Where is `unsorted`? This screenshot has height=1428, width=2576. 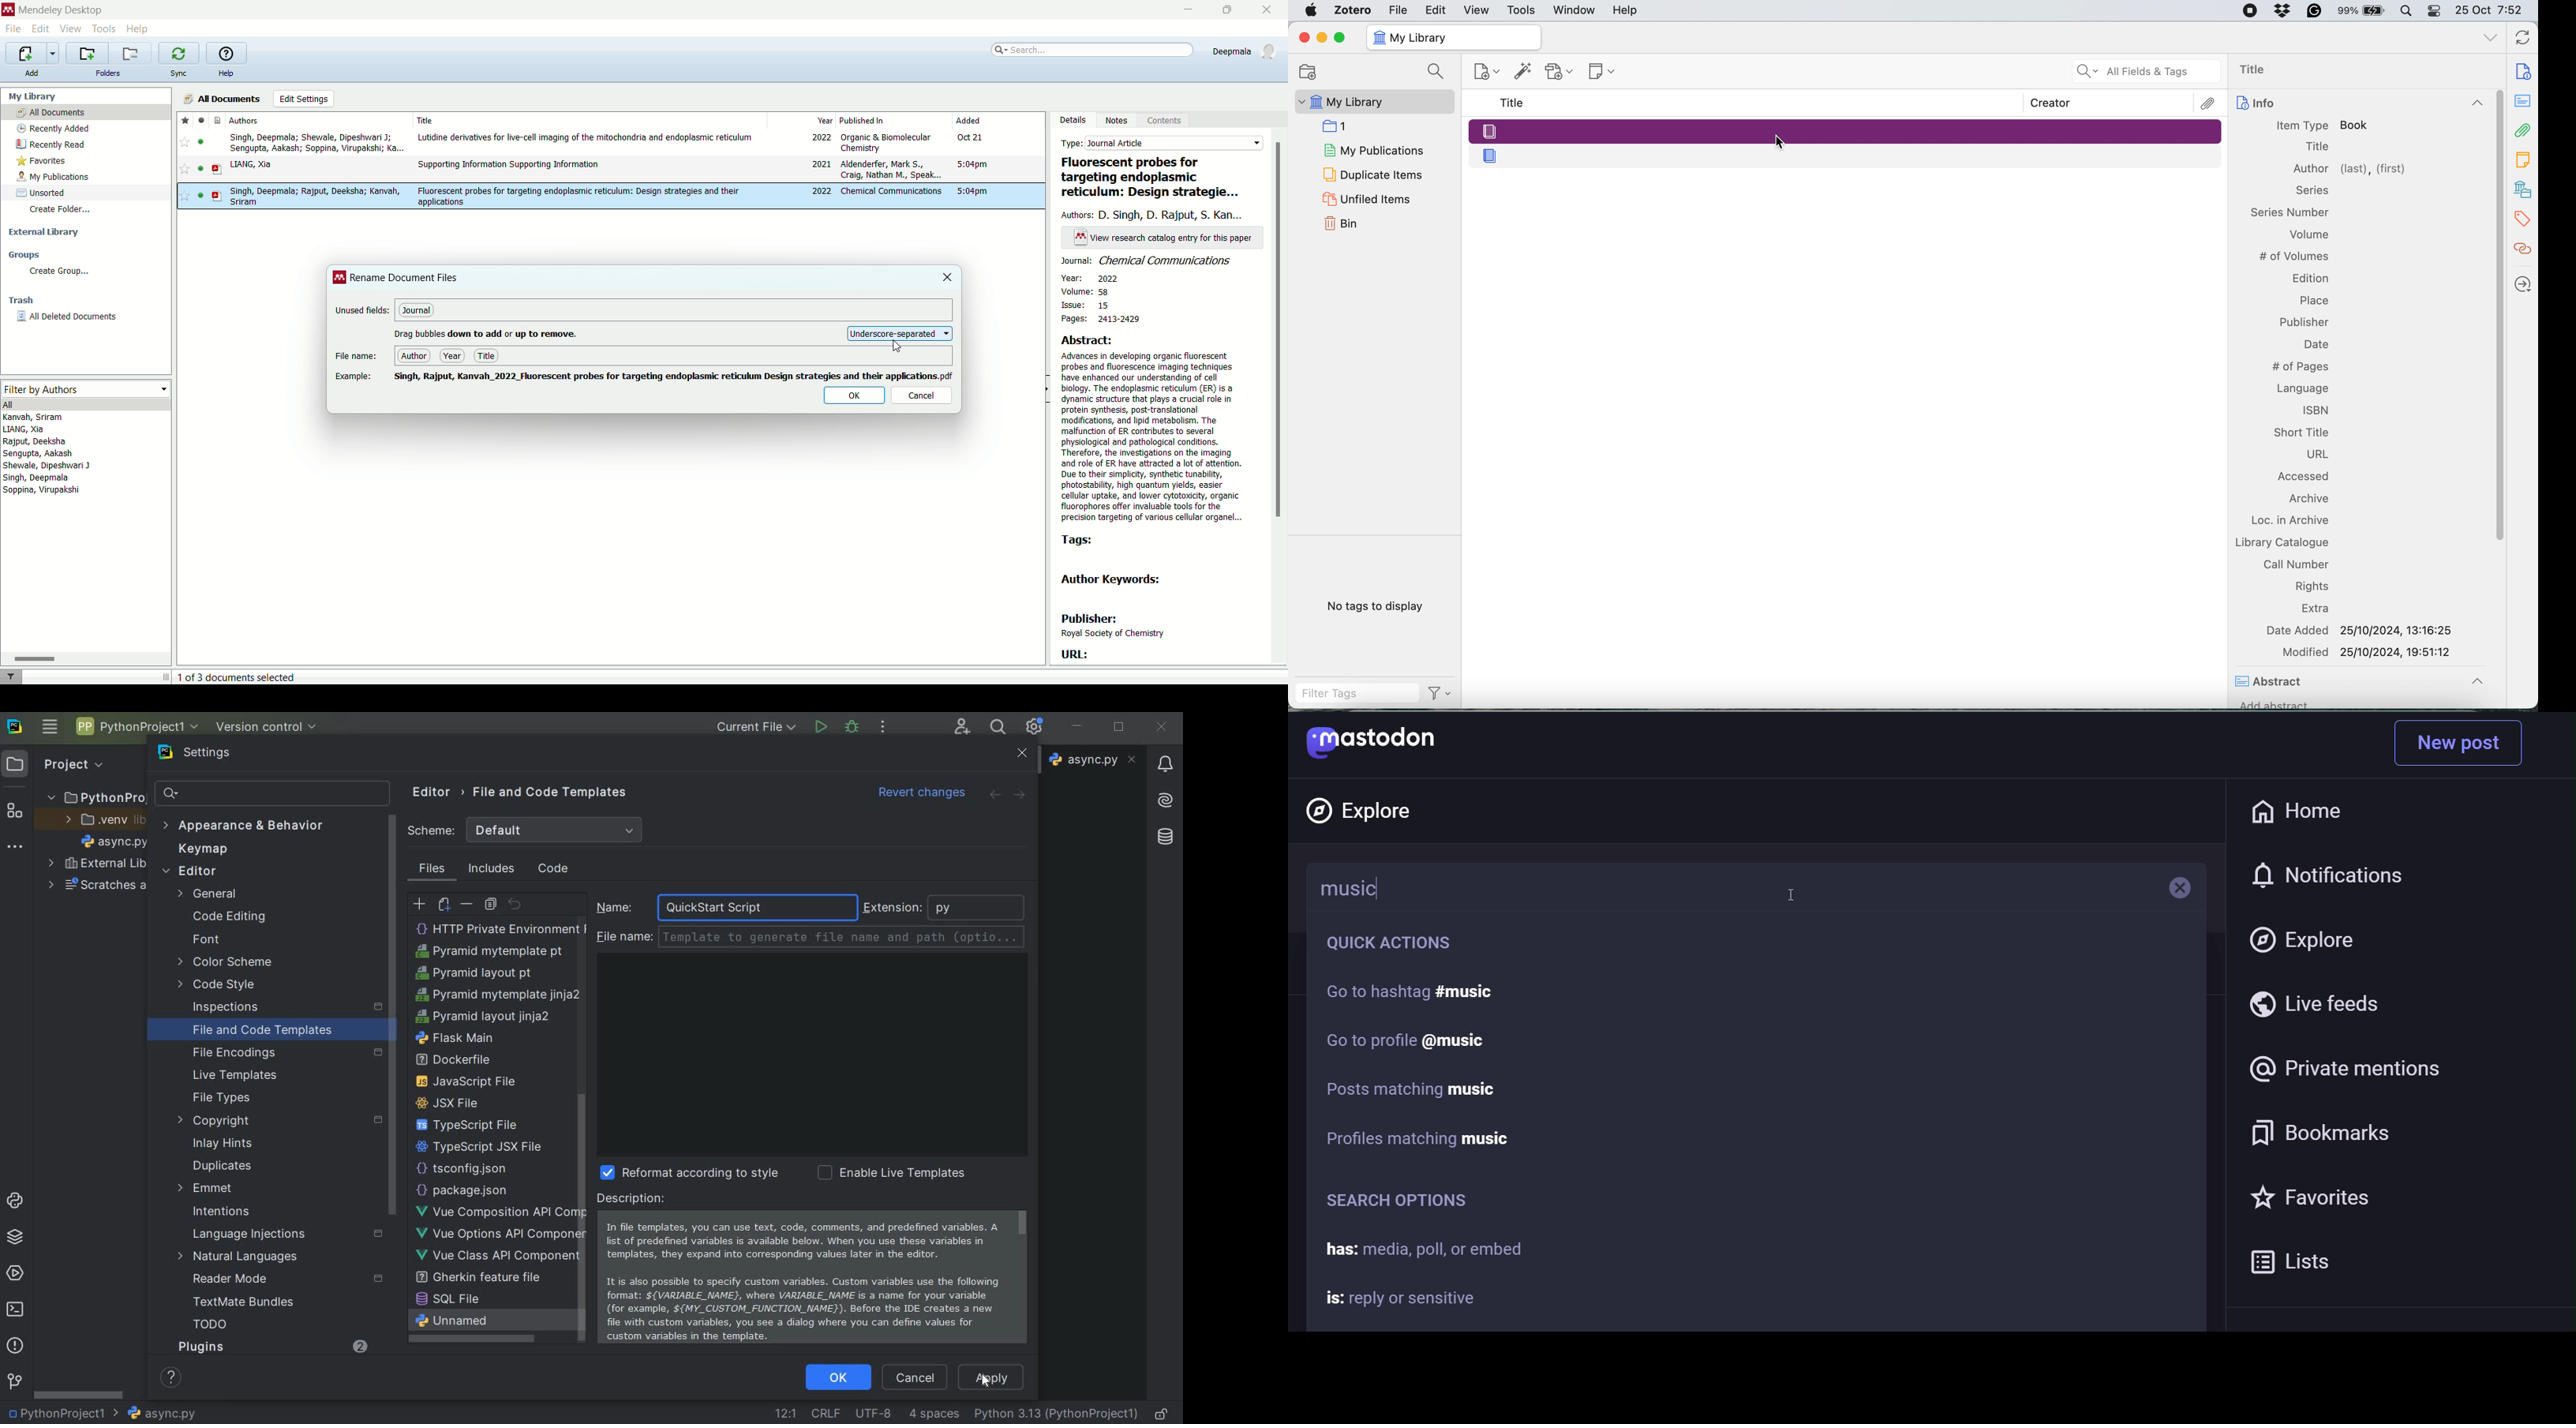
unsorted is located at coordinates (38, 193).